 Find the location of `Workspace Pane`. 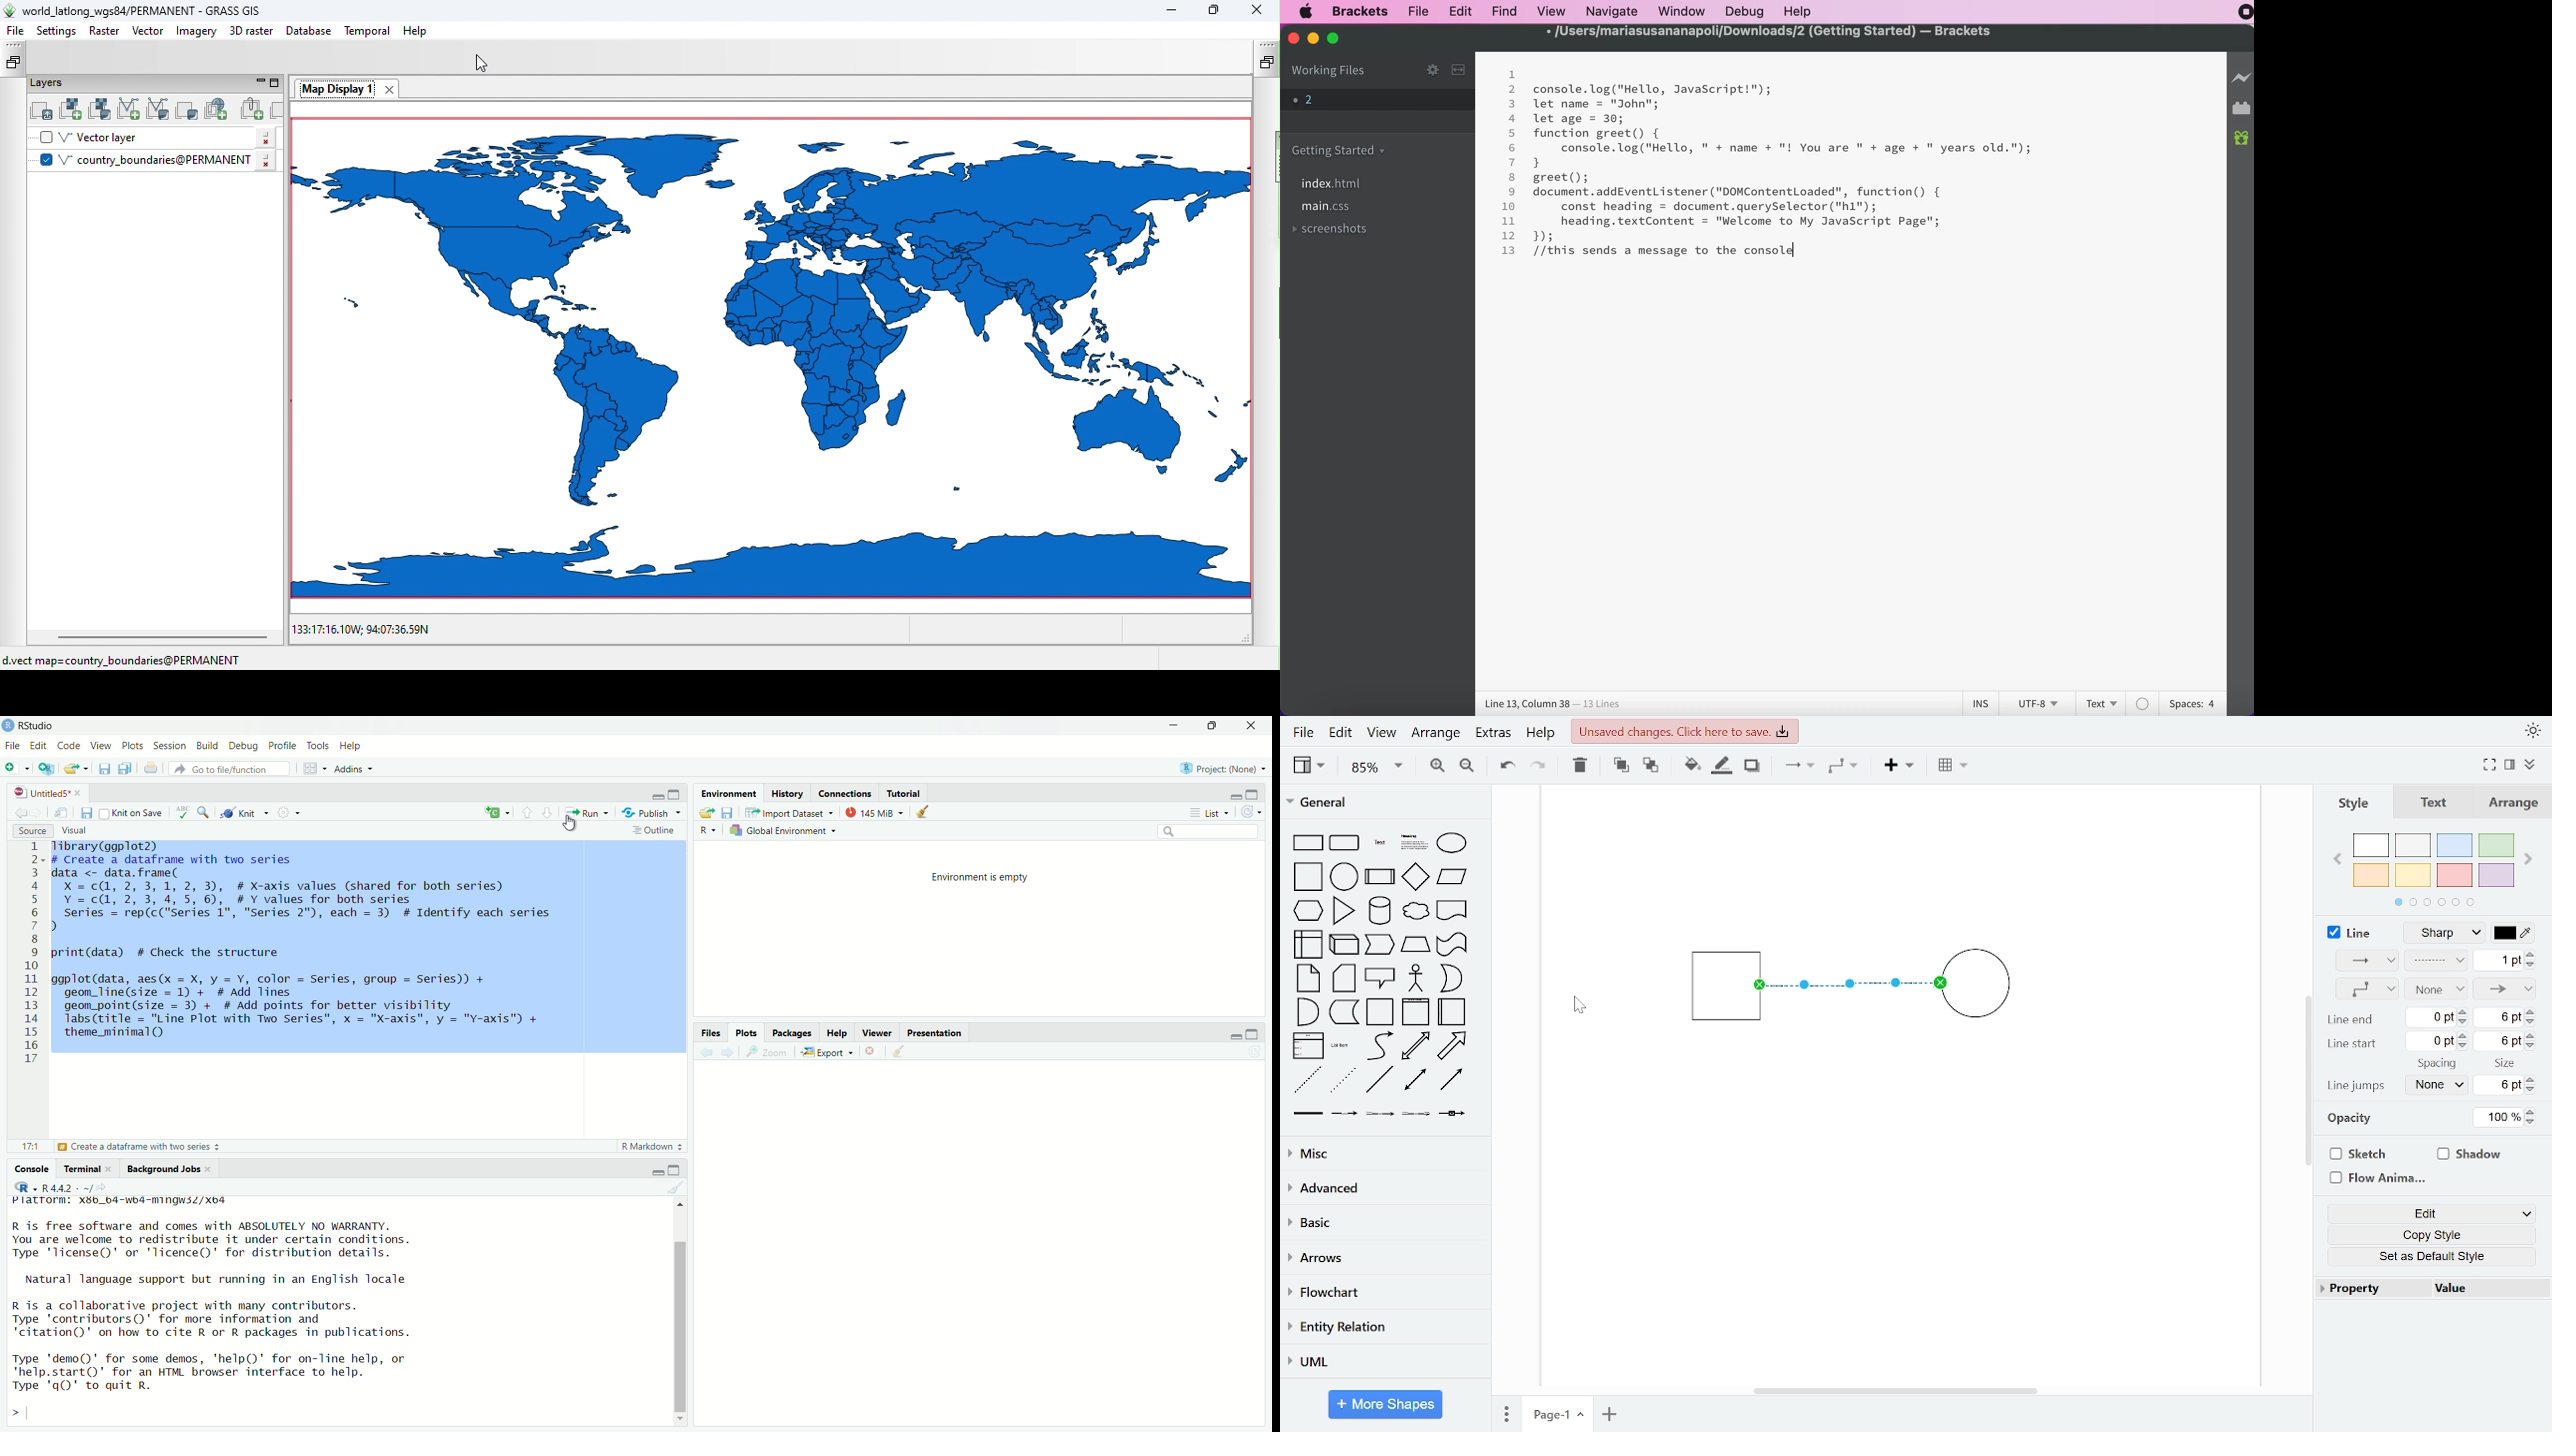

Workspace Pane is located at coordinates (314, 769).